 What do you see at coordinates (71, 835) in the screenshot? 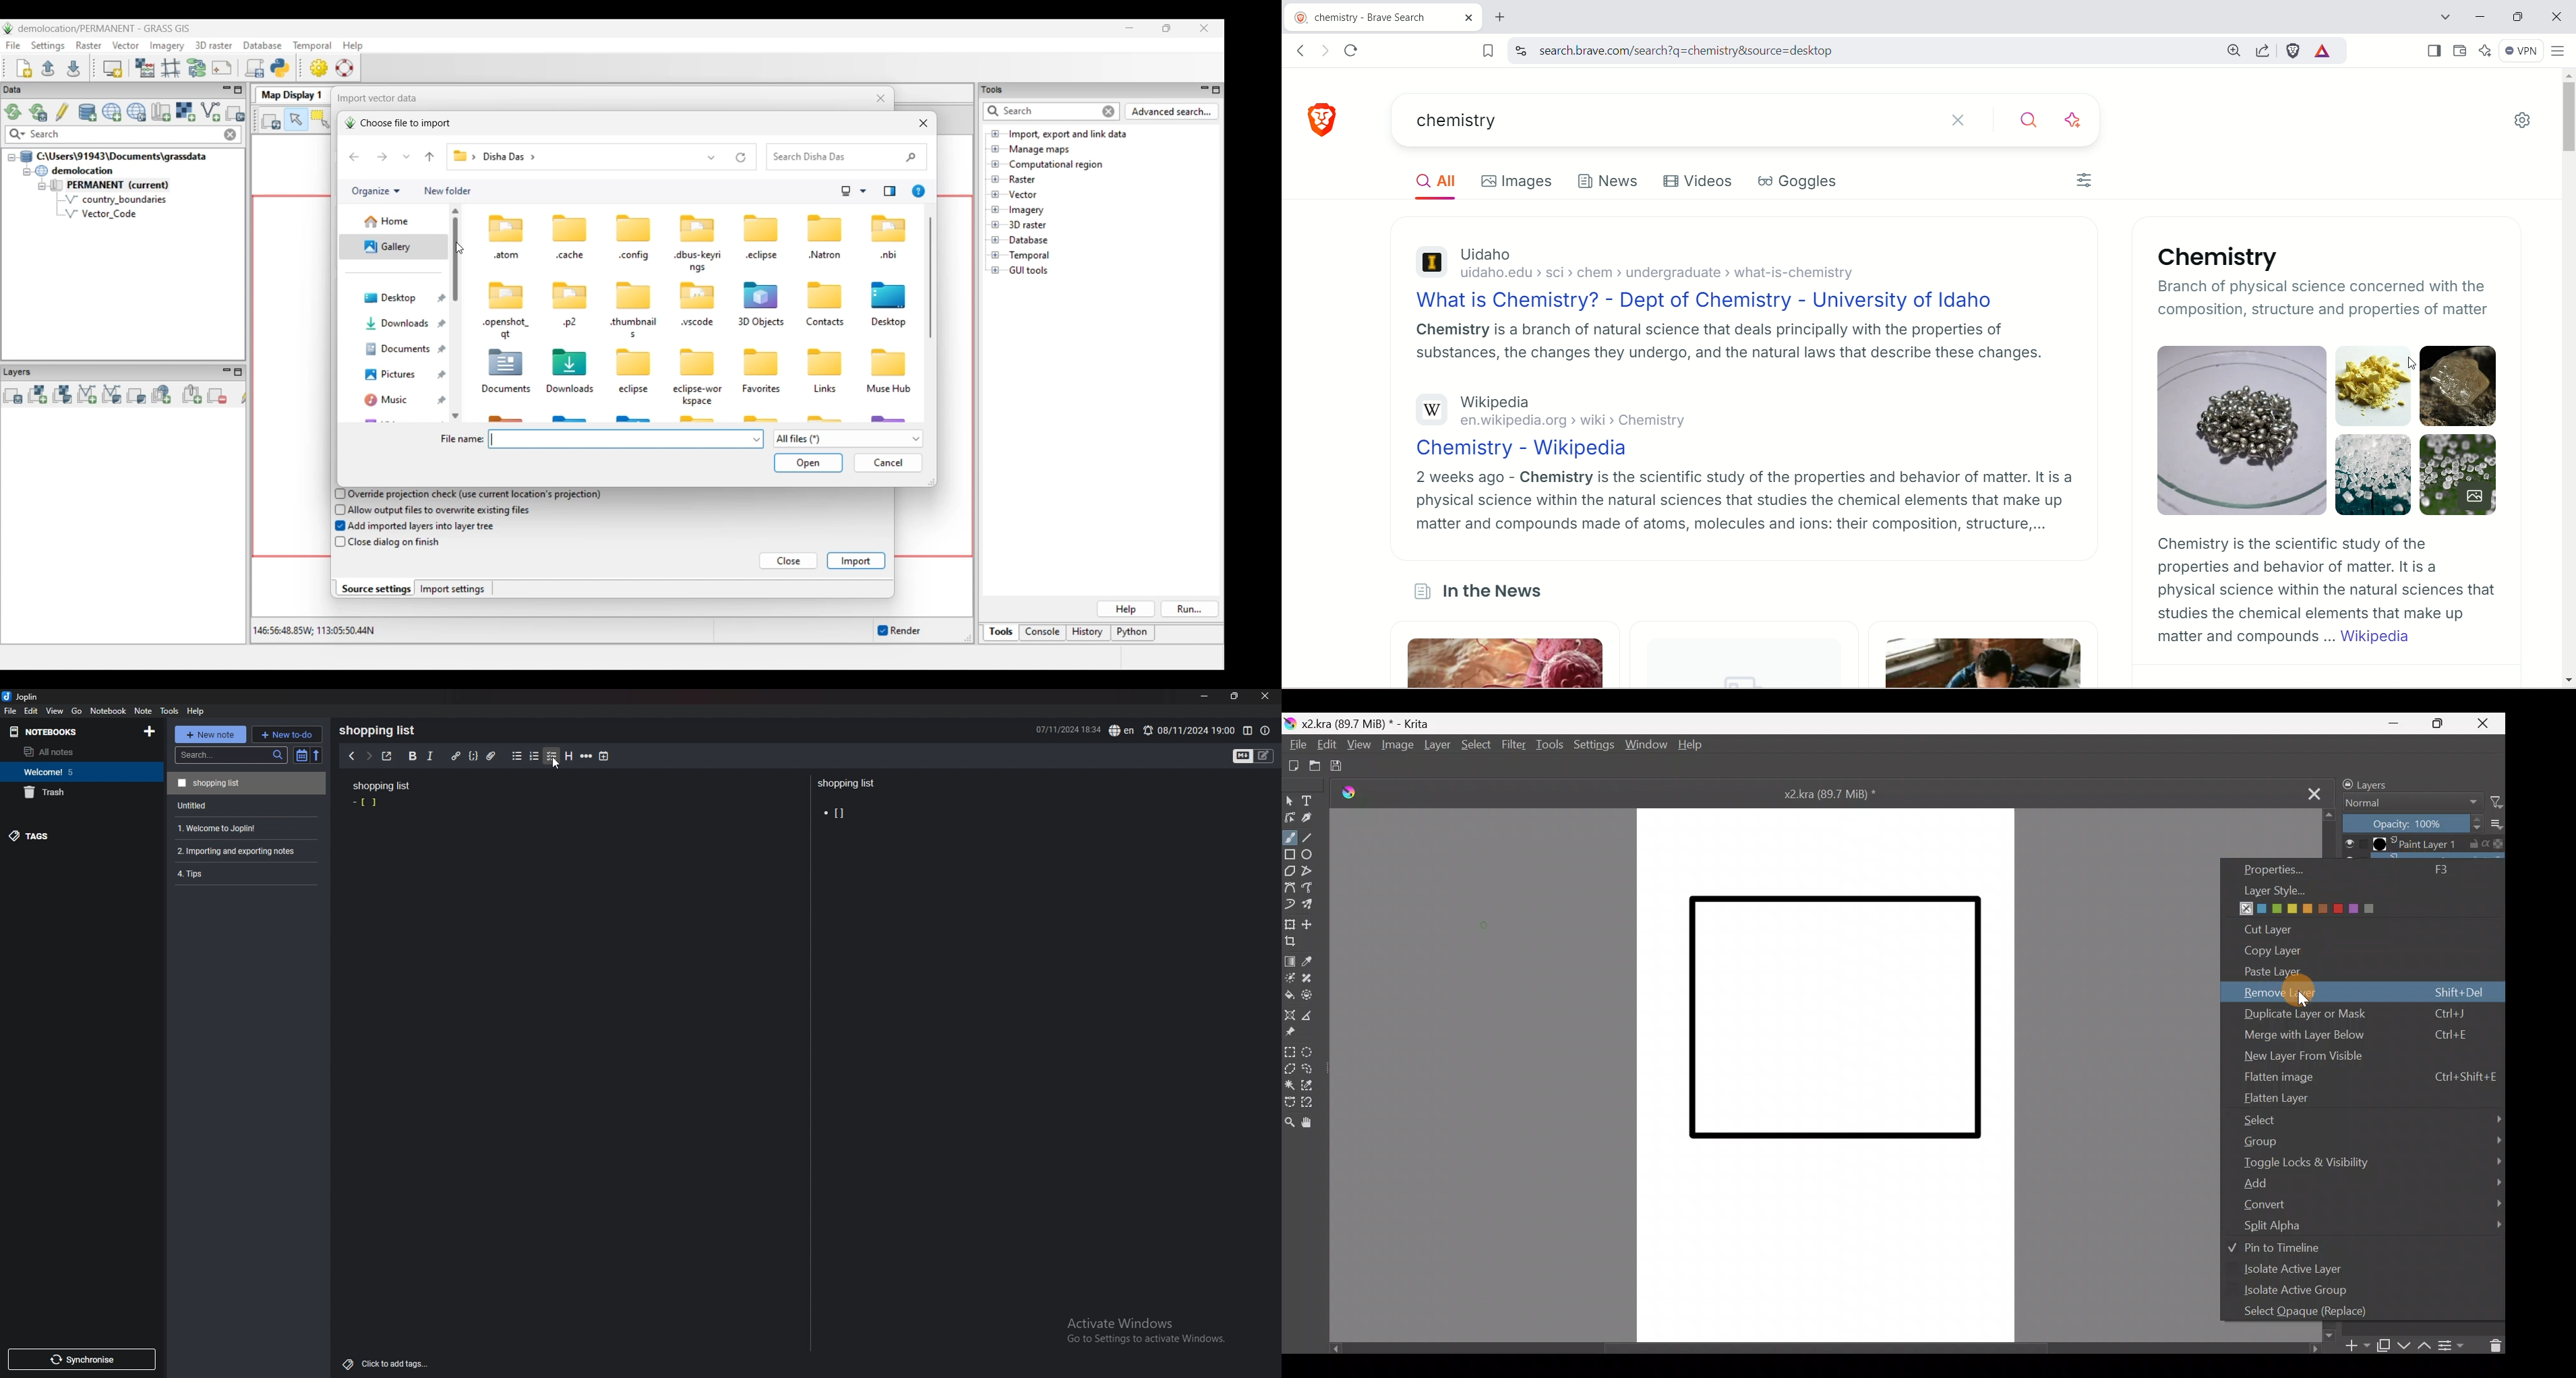
I see `tags` at bounding box center [71, 835].